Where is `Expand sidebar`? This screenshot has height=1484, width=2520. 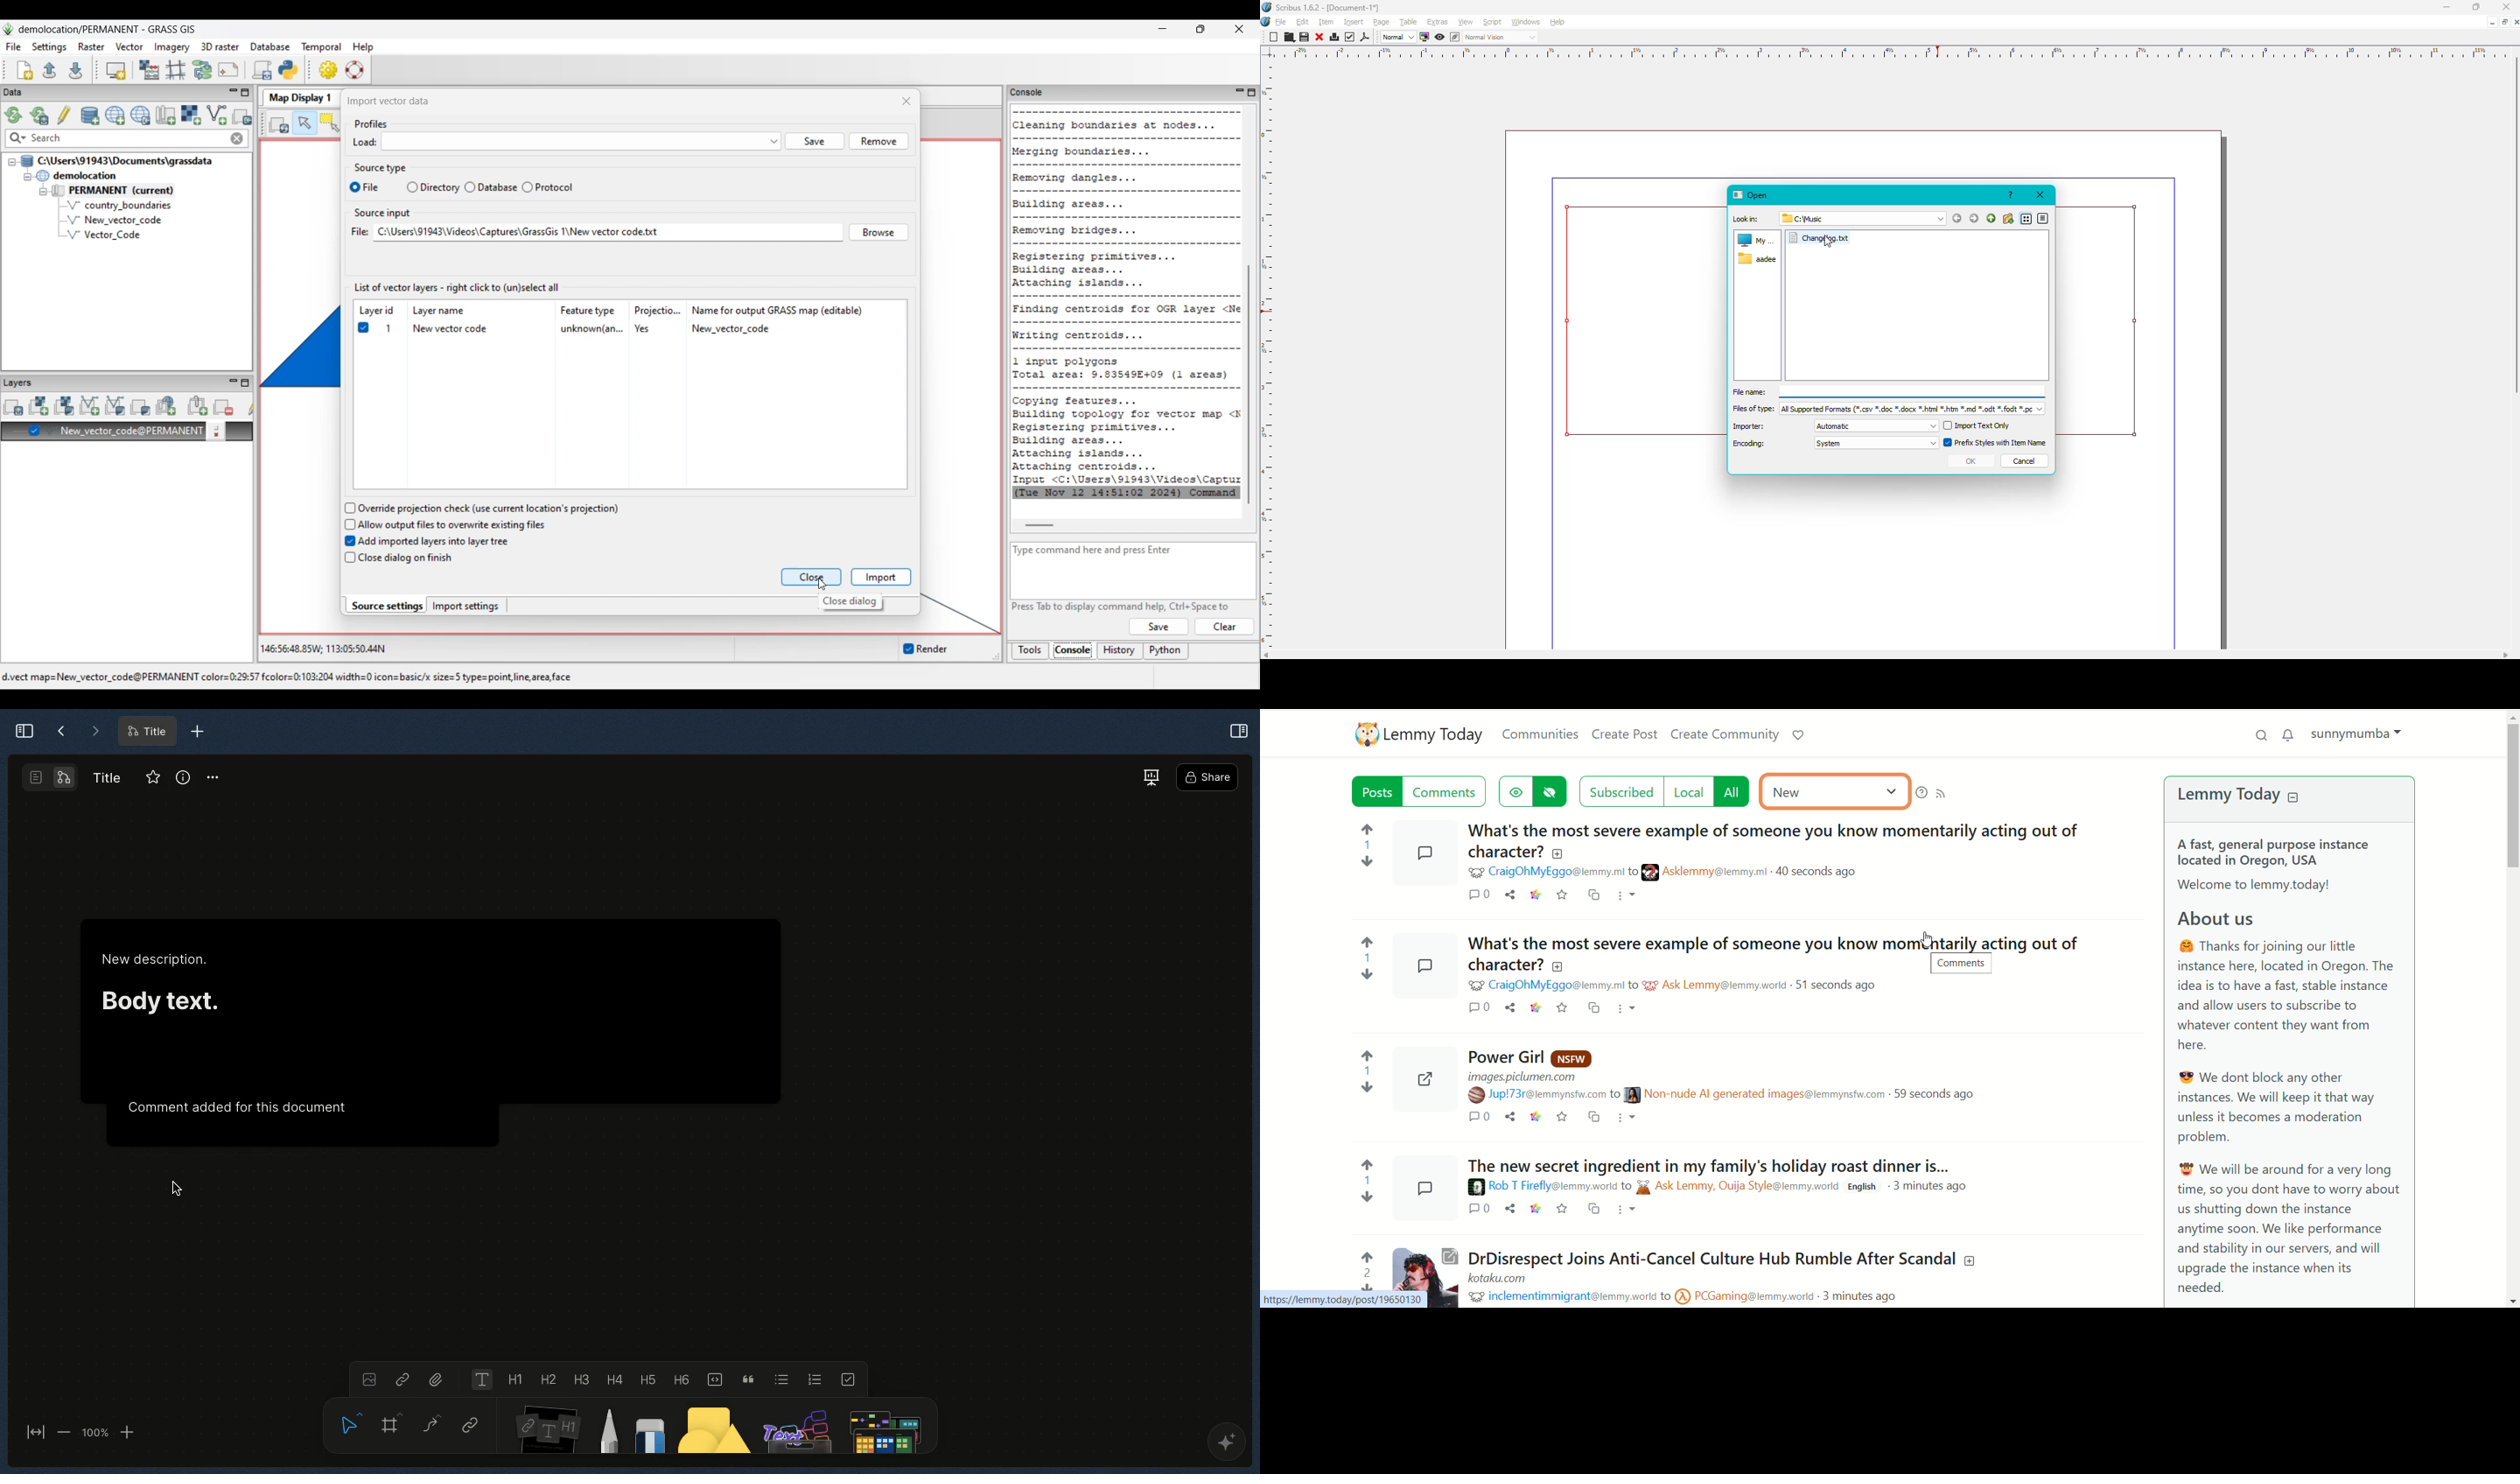
Expand sidebar is located at coordinates (19, 730).